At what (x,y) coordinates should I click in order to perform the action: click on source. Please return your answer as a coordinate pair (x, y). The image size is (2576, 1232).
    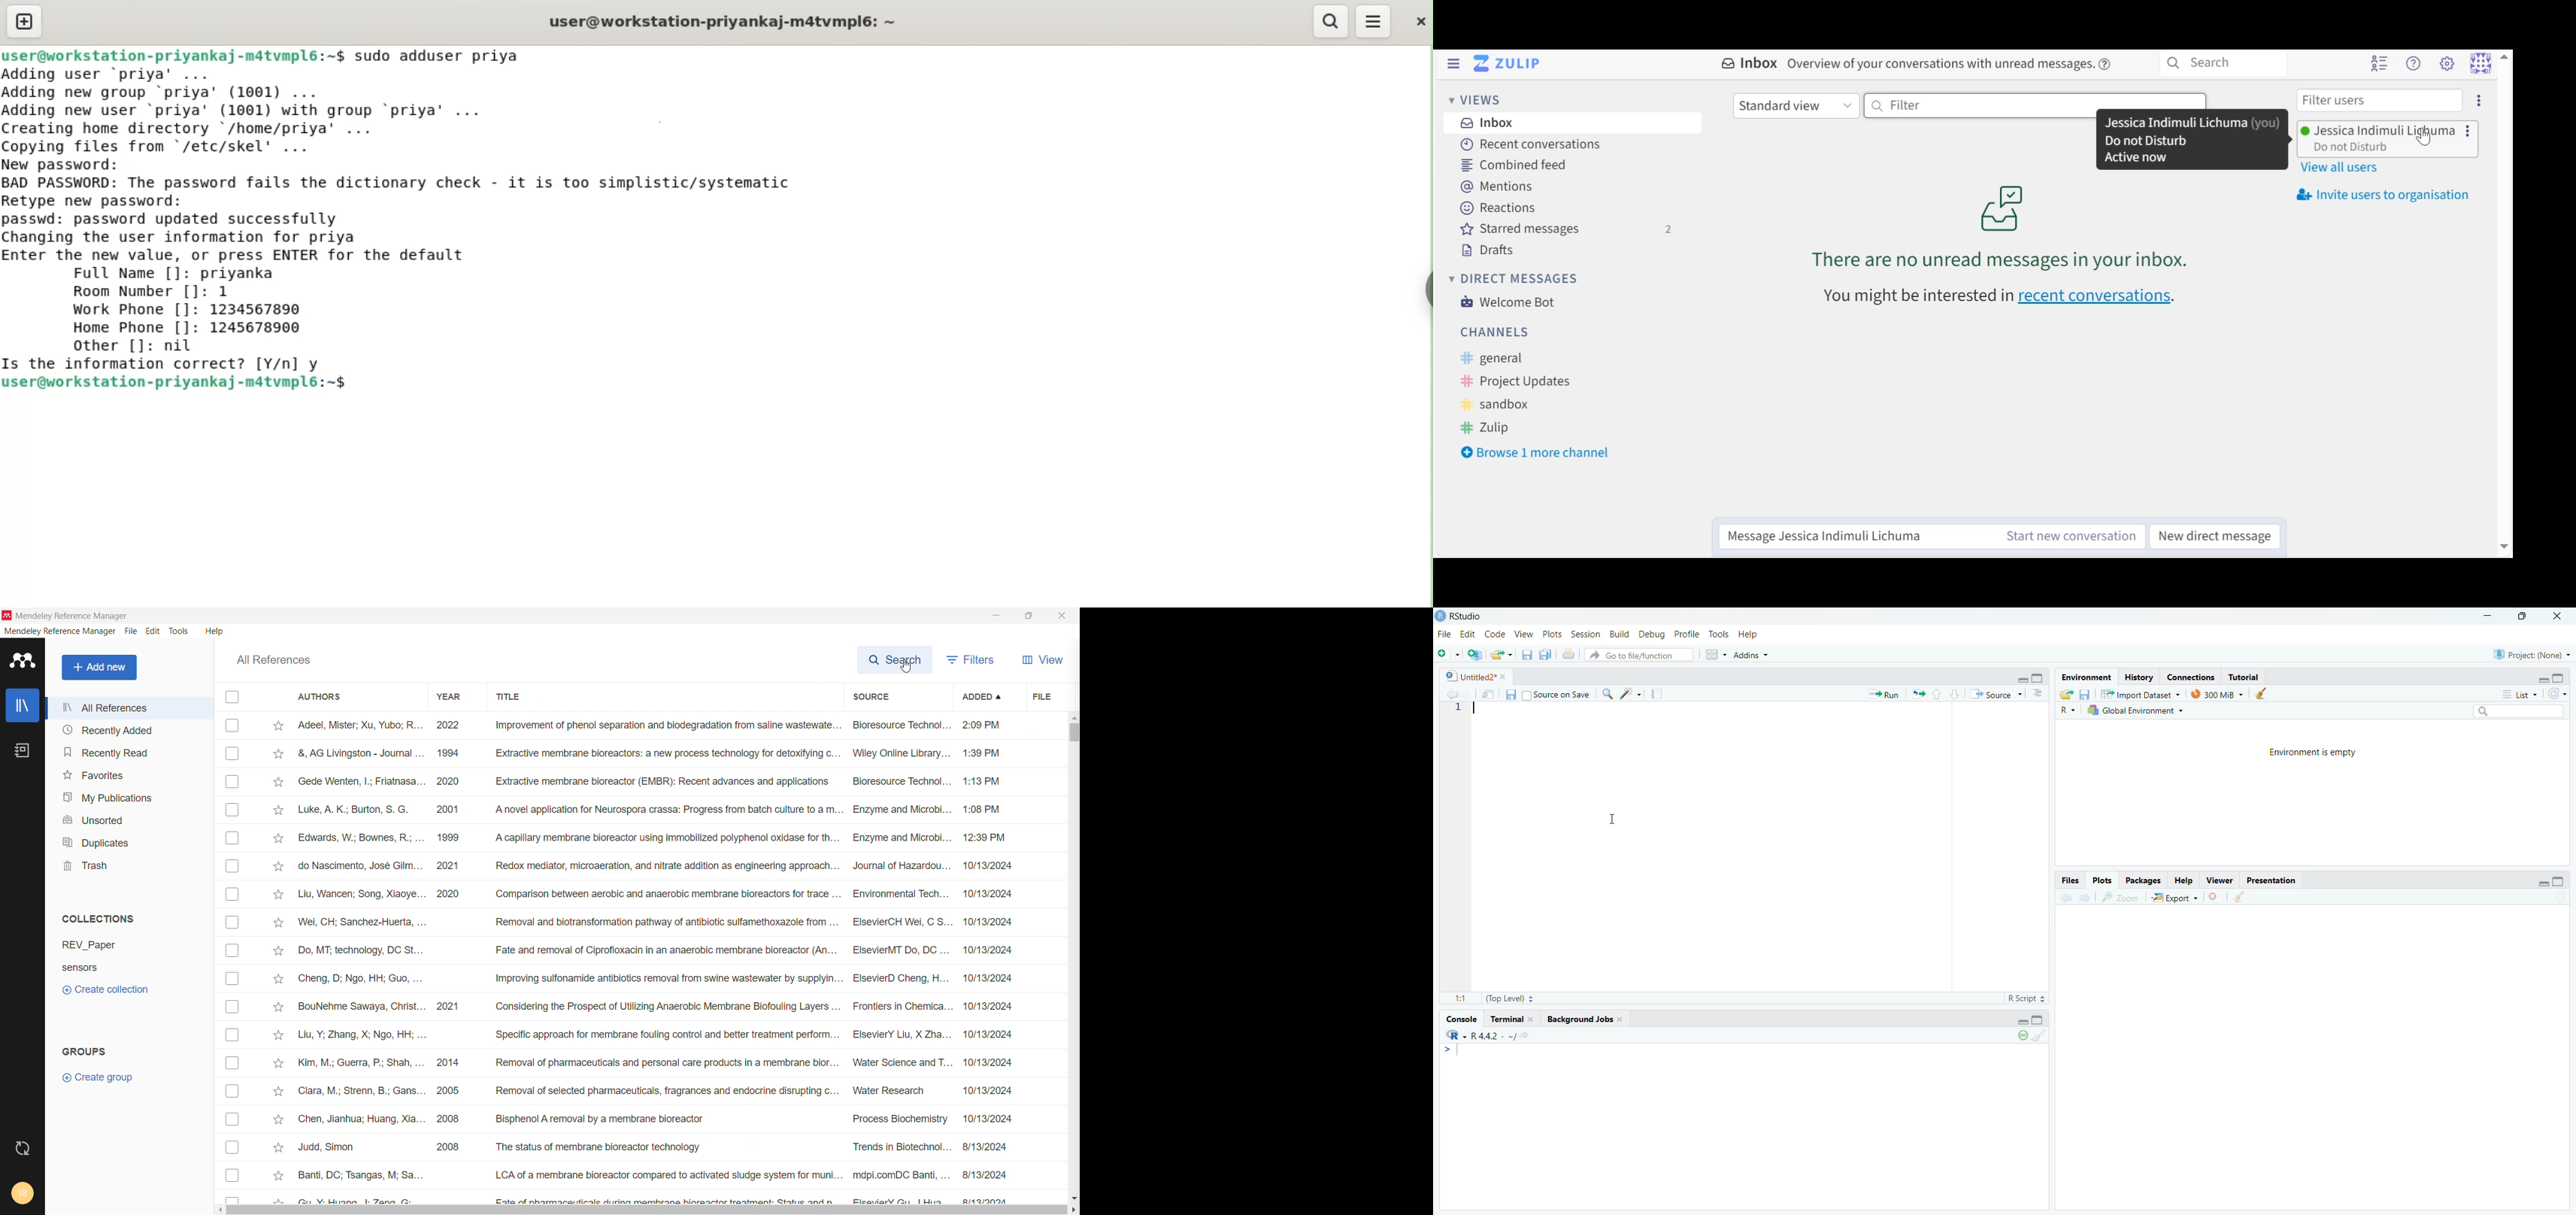
    Looking at the image, I should click on (898, 696).